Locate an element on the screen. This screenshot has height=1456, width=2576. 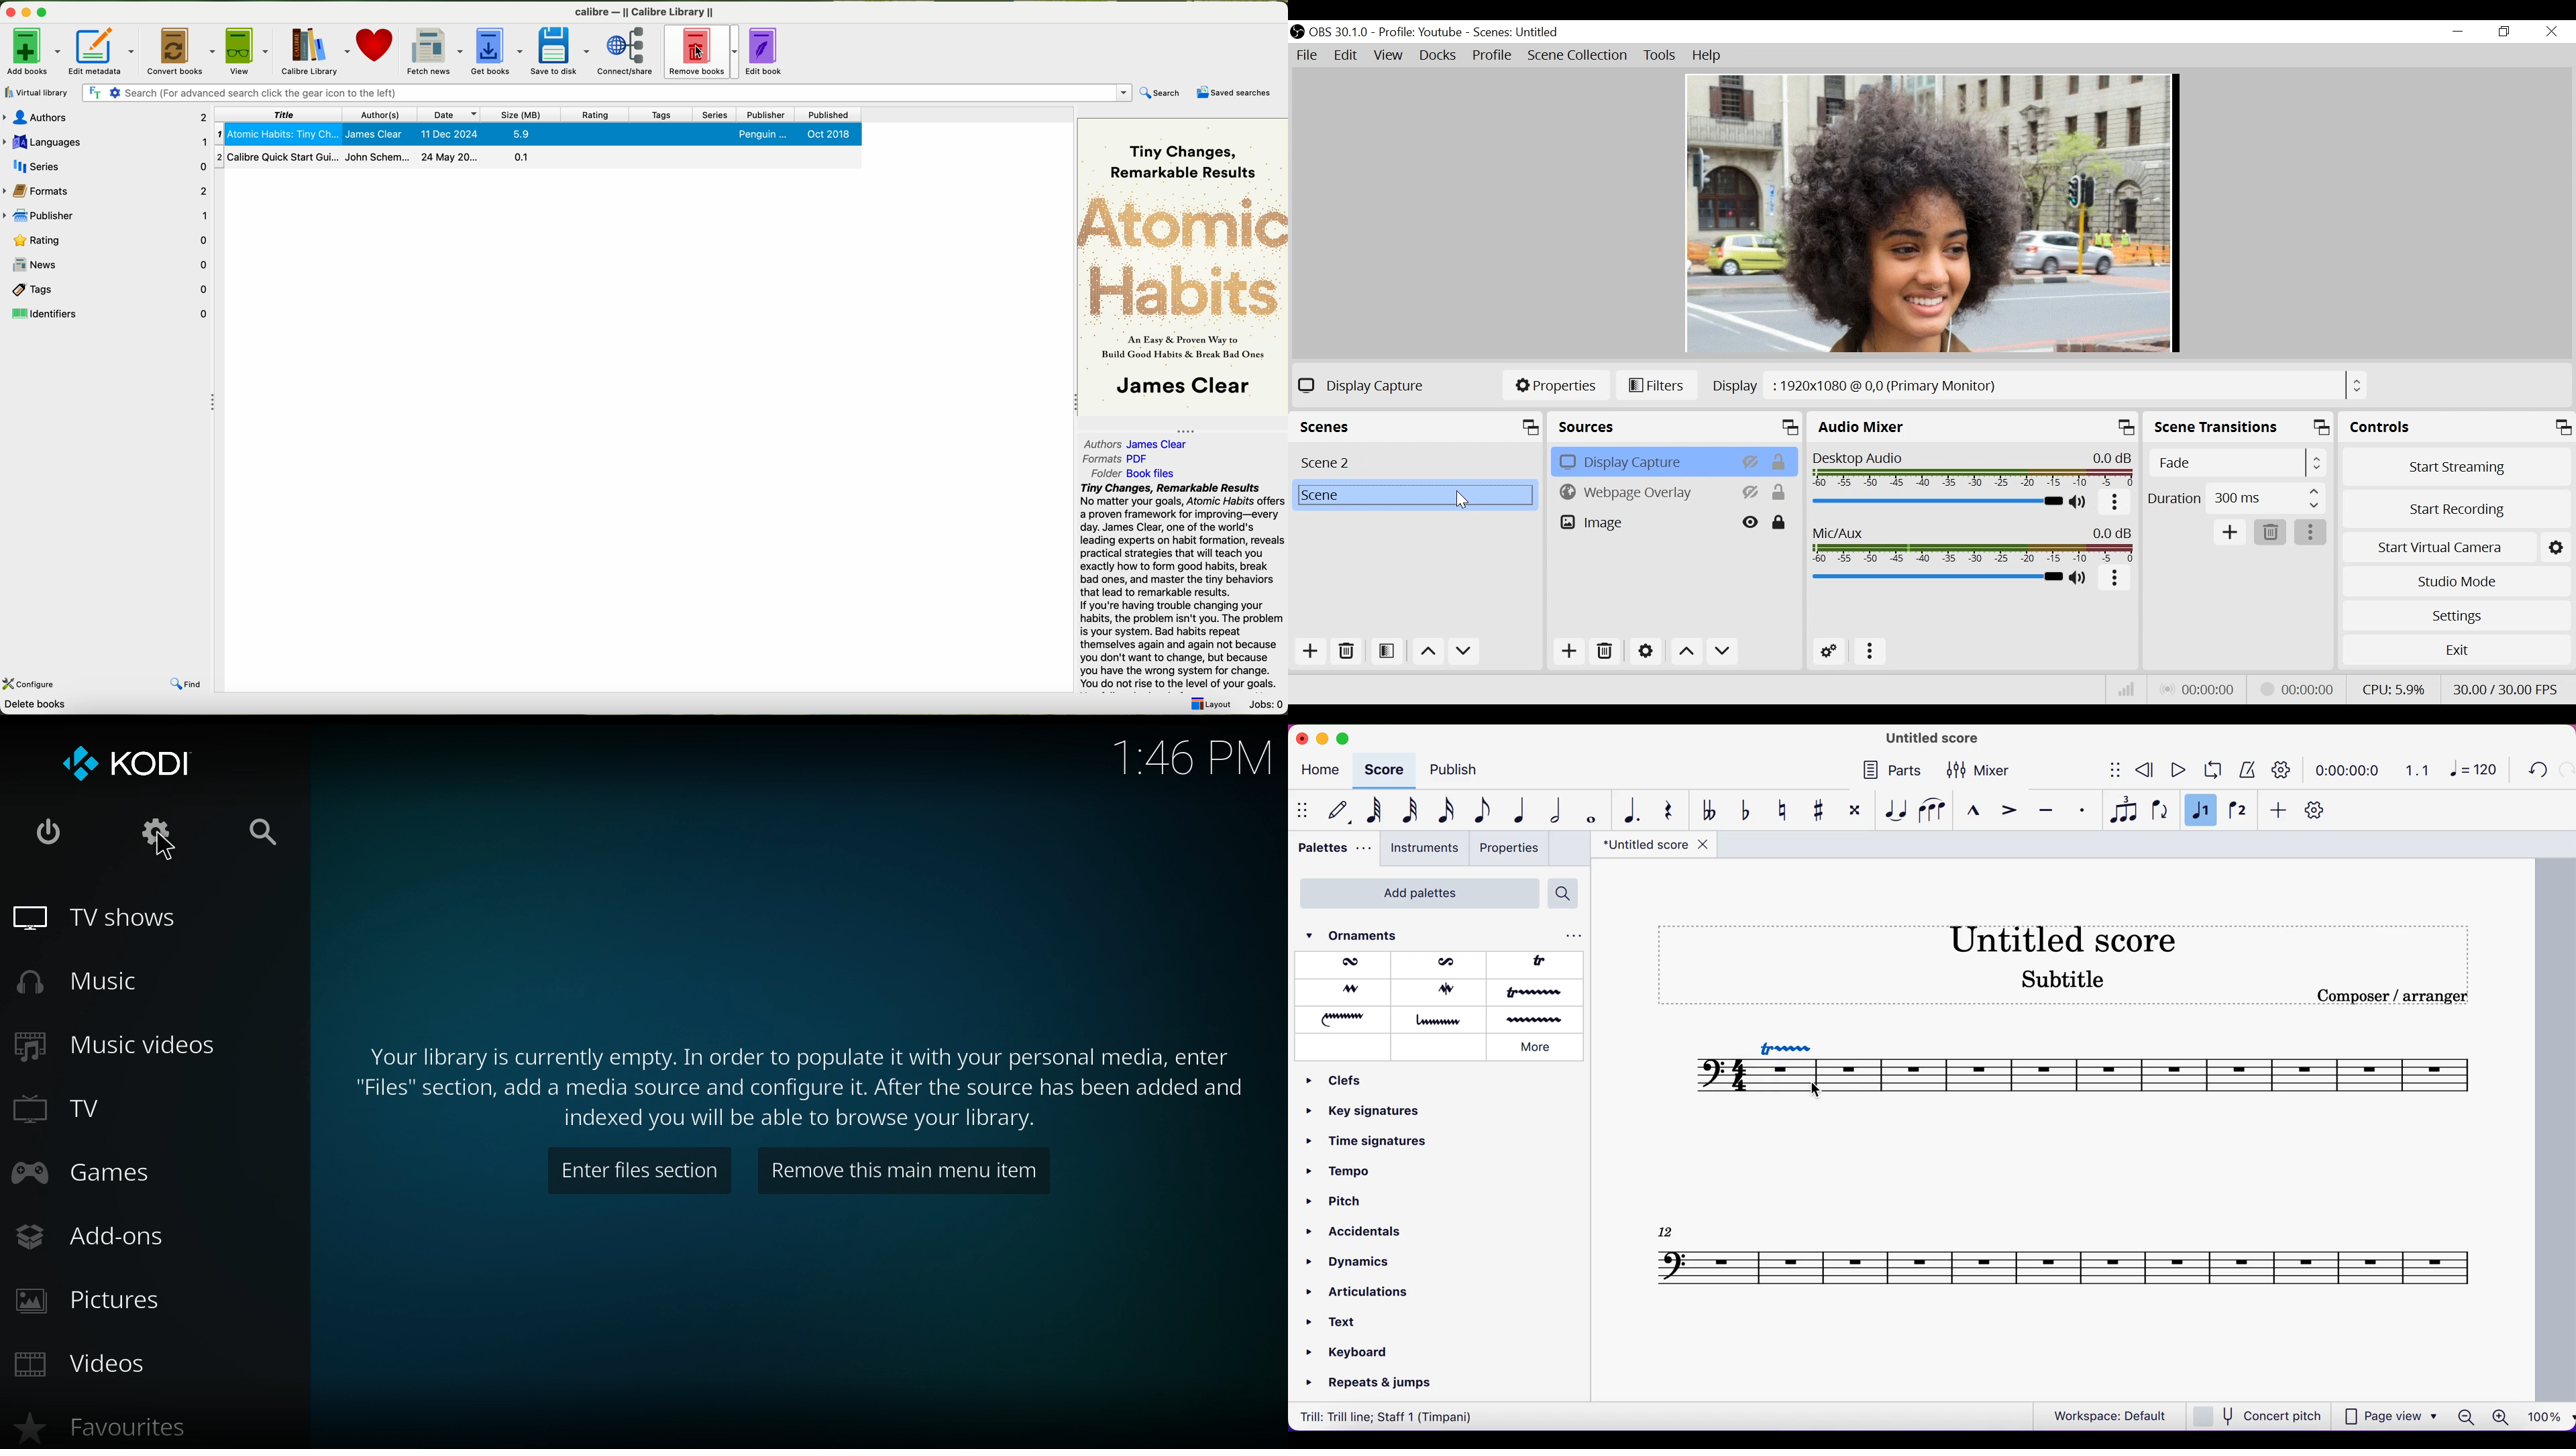
text is located at coordinates (1343, 1319).